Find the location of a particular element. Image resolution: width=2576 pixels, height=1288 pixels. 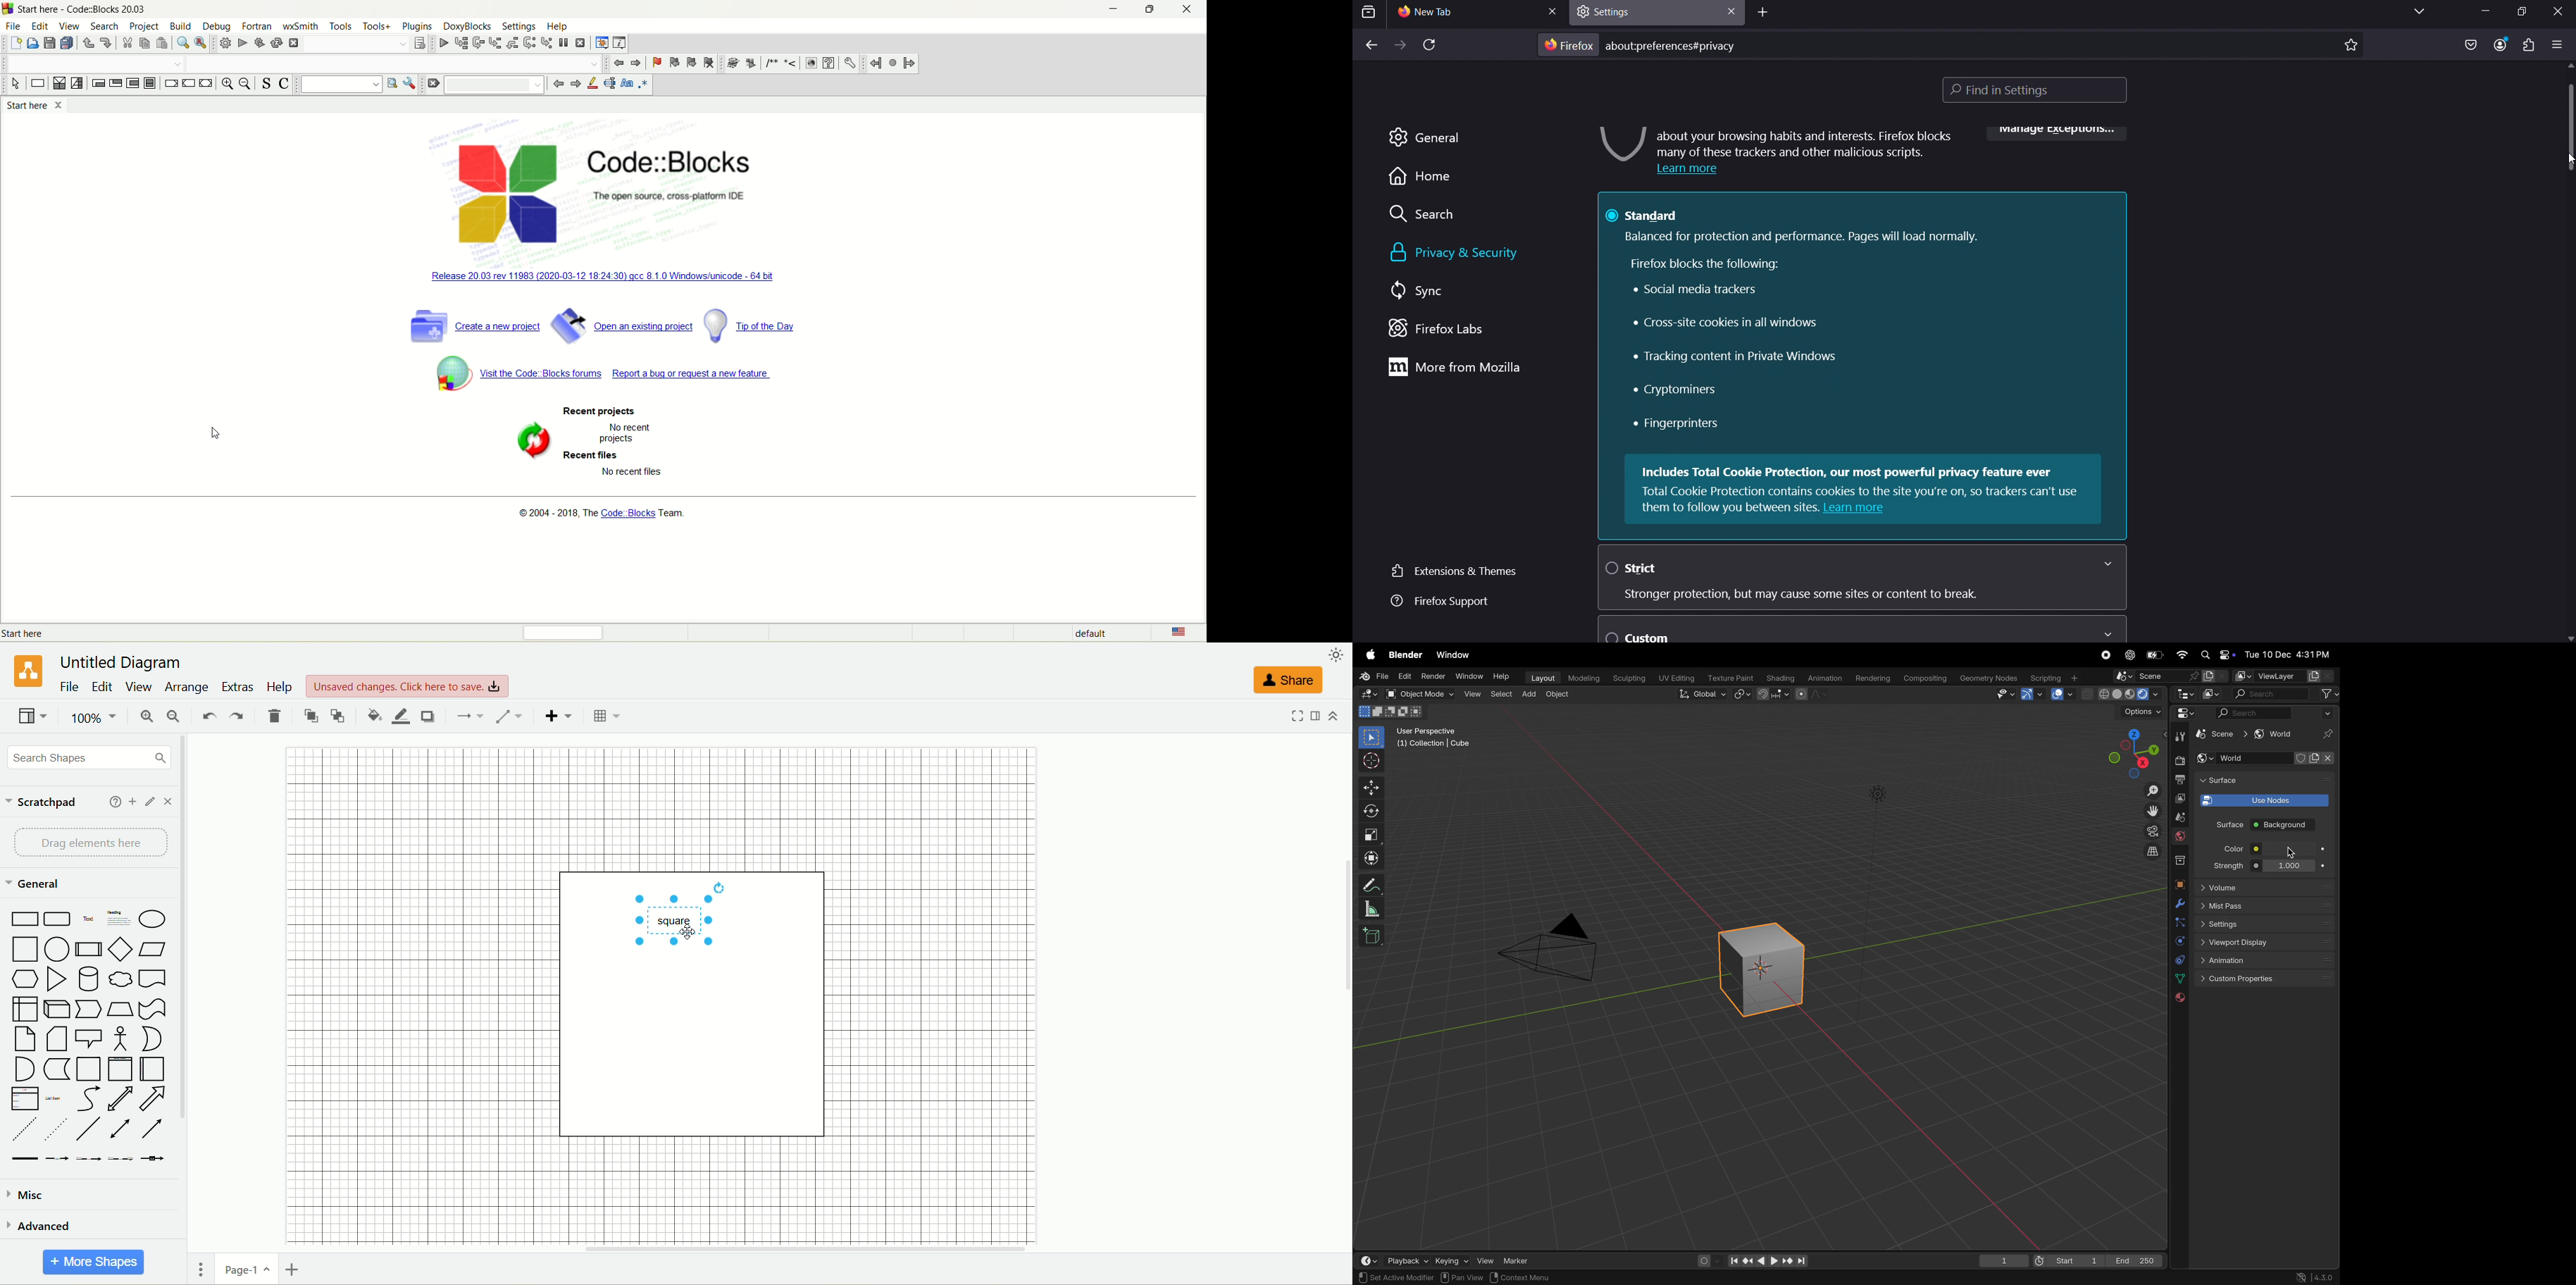

volume is located at coordinates (2265, 887).